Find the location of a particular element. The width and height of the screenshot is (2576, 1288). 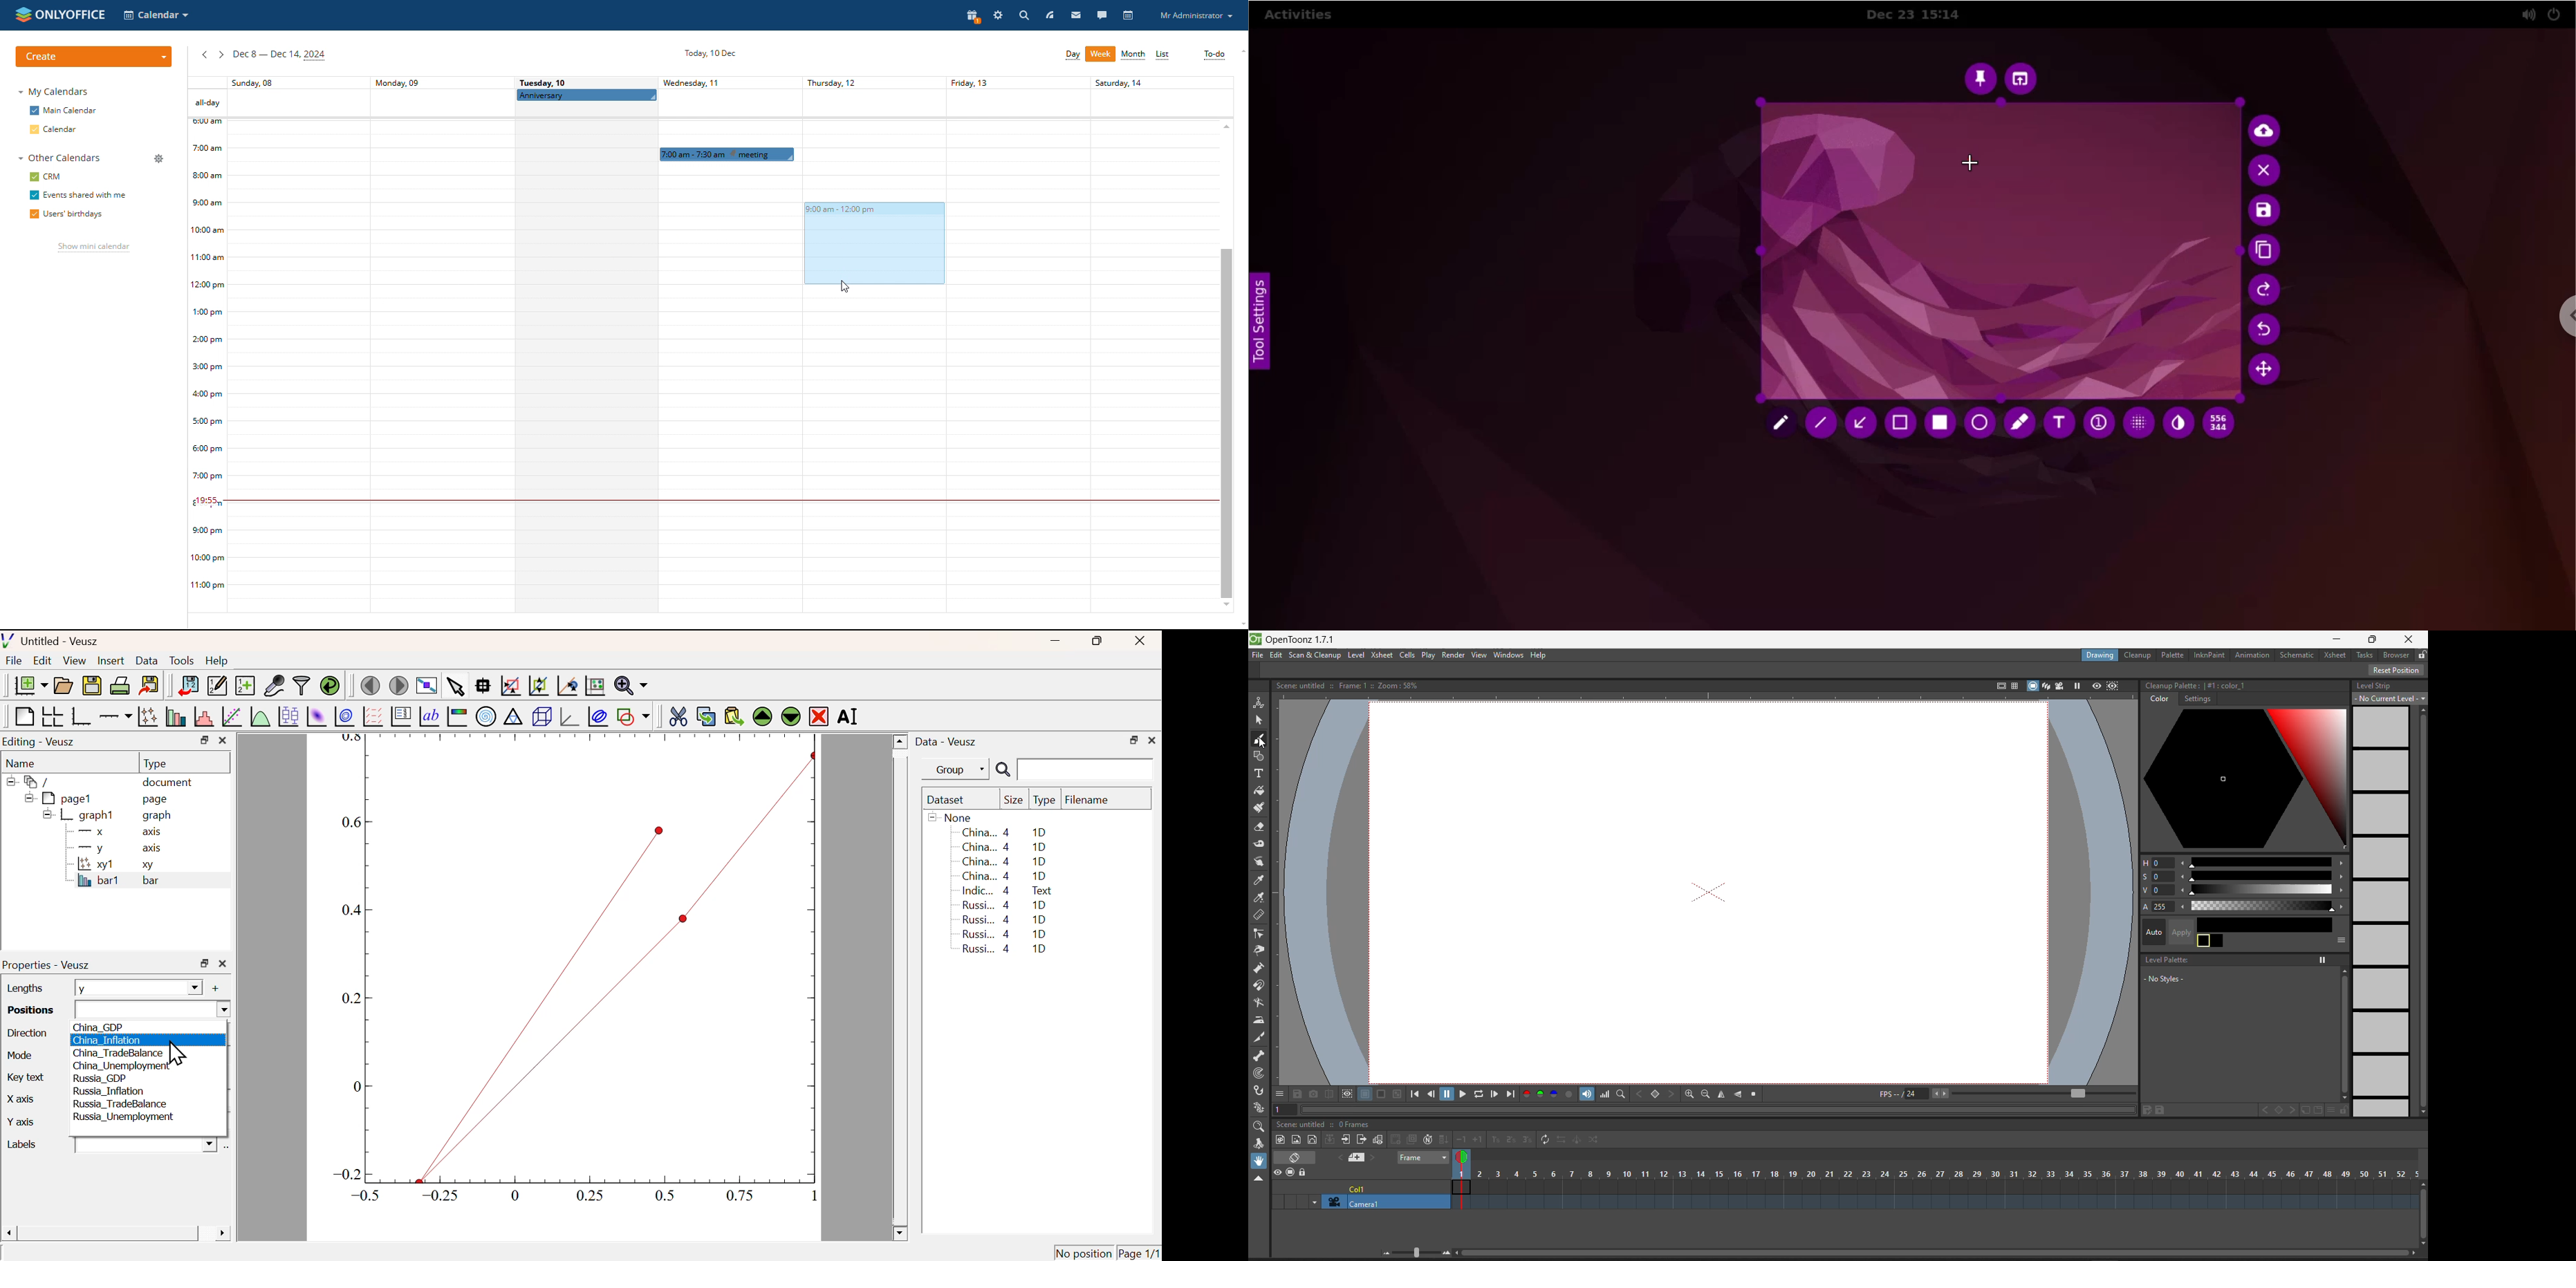

alpha channel is located at coordinates (1570, 1094).